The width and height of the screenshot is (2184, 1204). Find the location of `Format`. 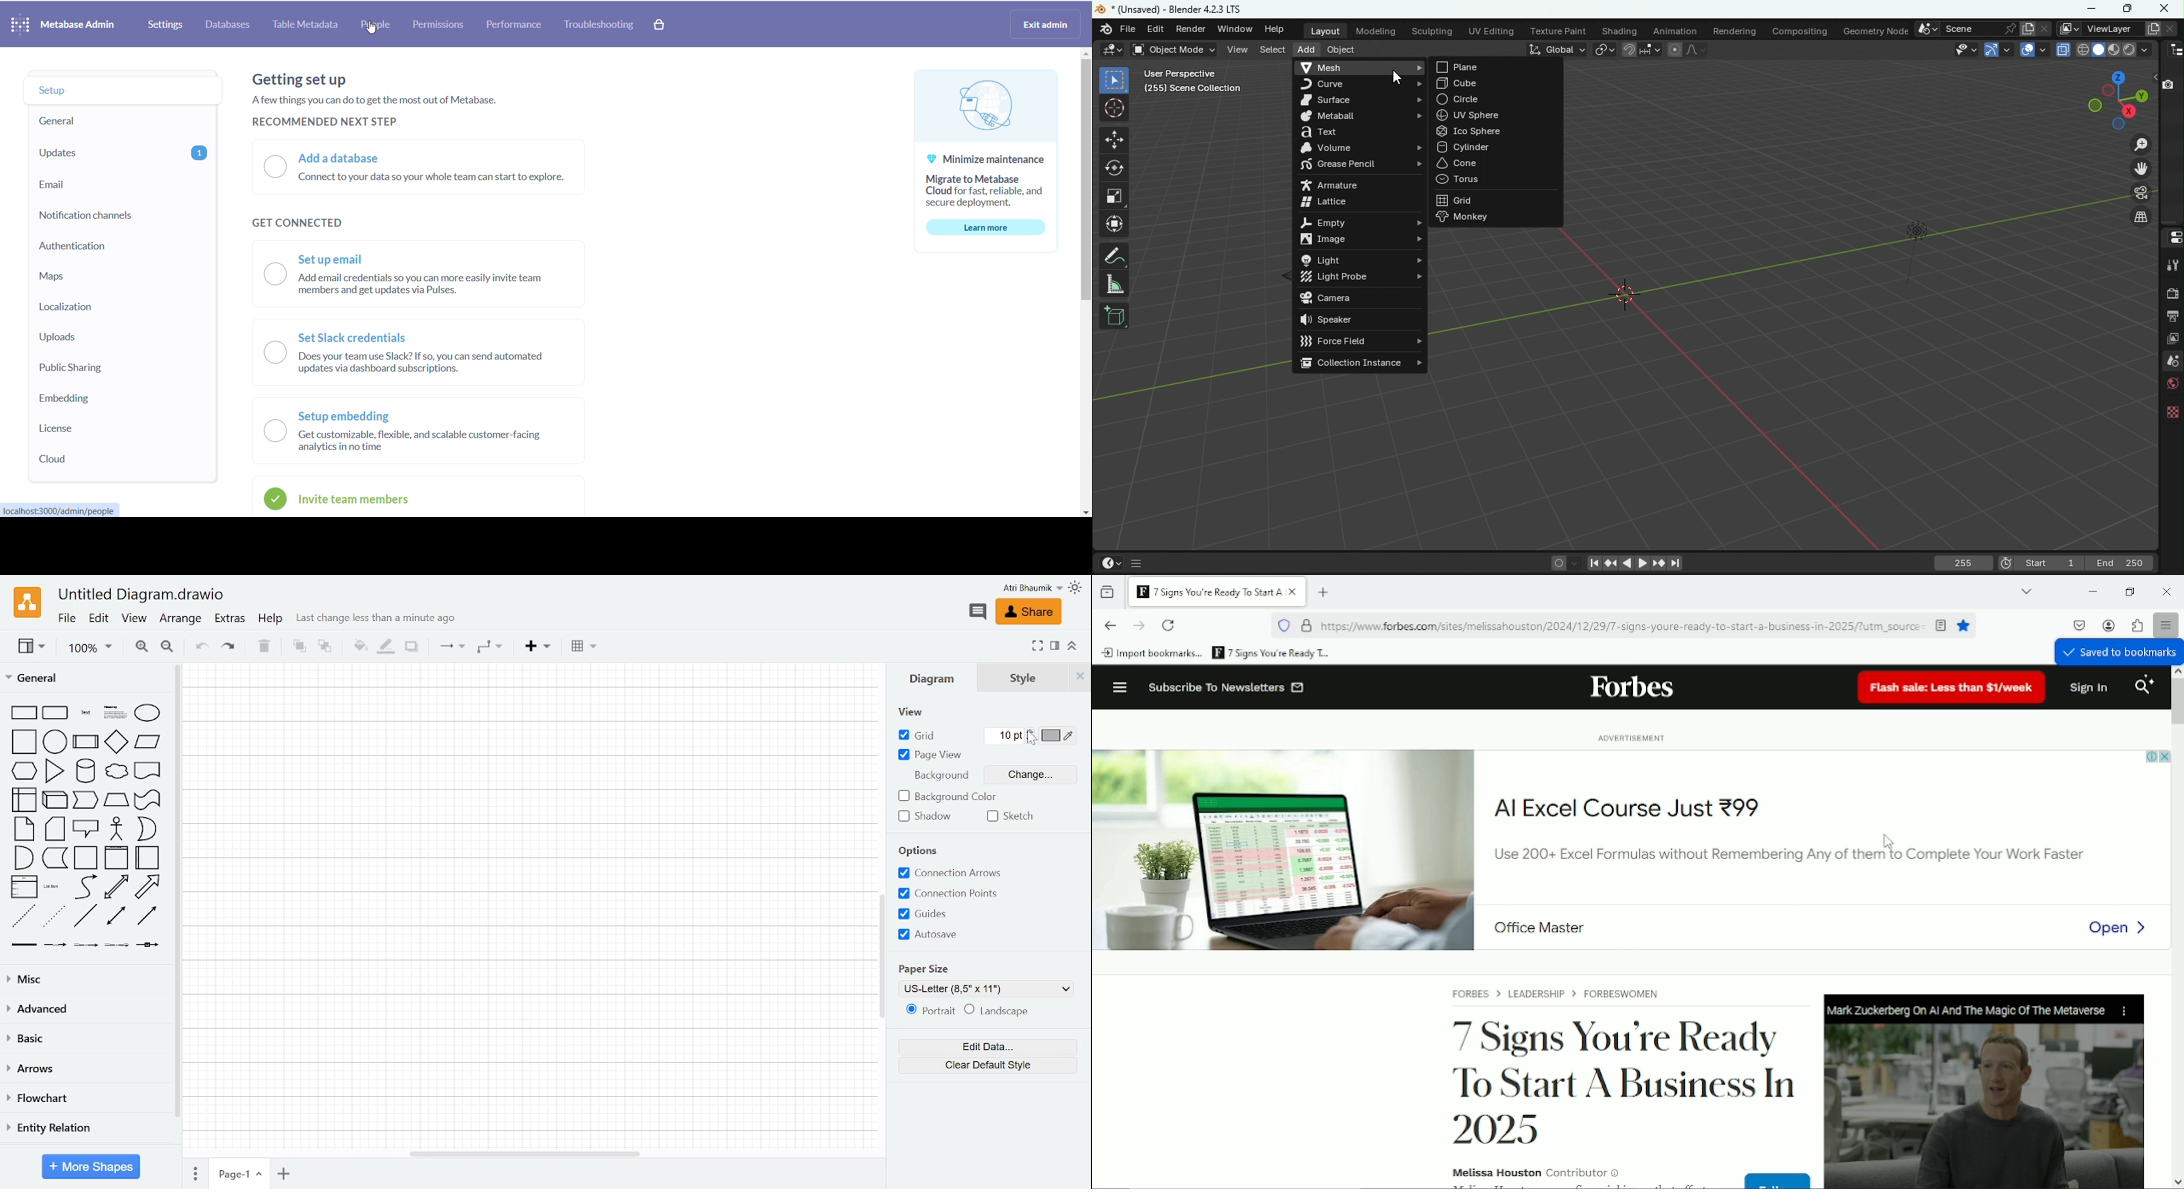

Format is located at coordinates (1056, 646).